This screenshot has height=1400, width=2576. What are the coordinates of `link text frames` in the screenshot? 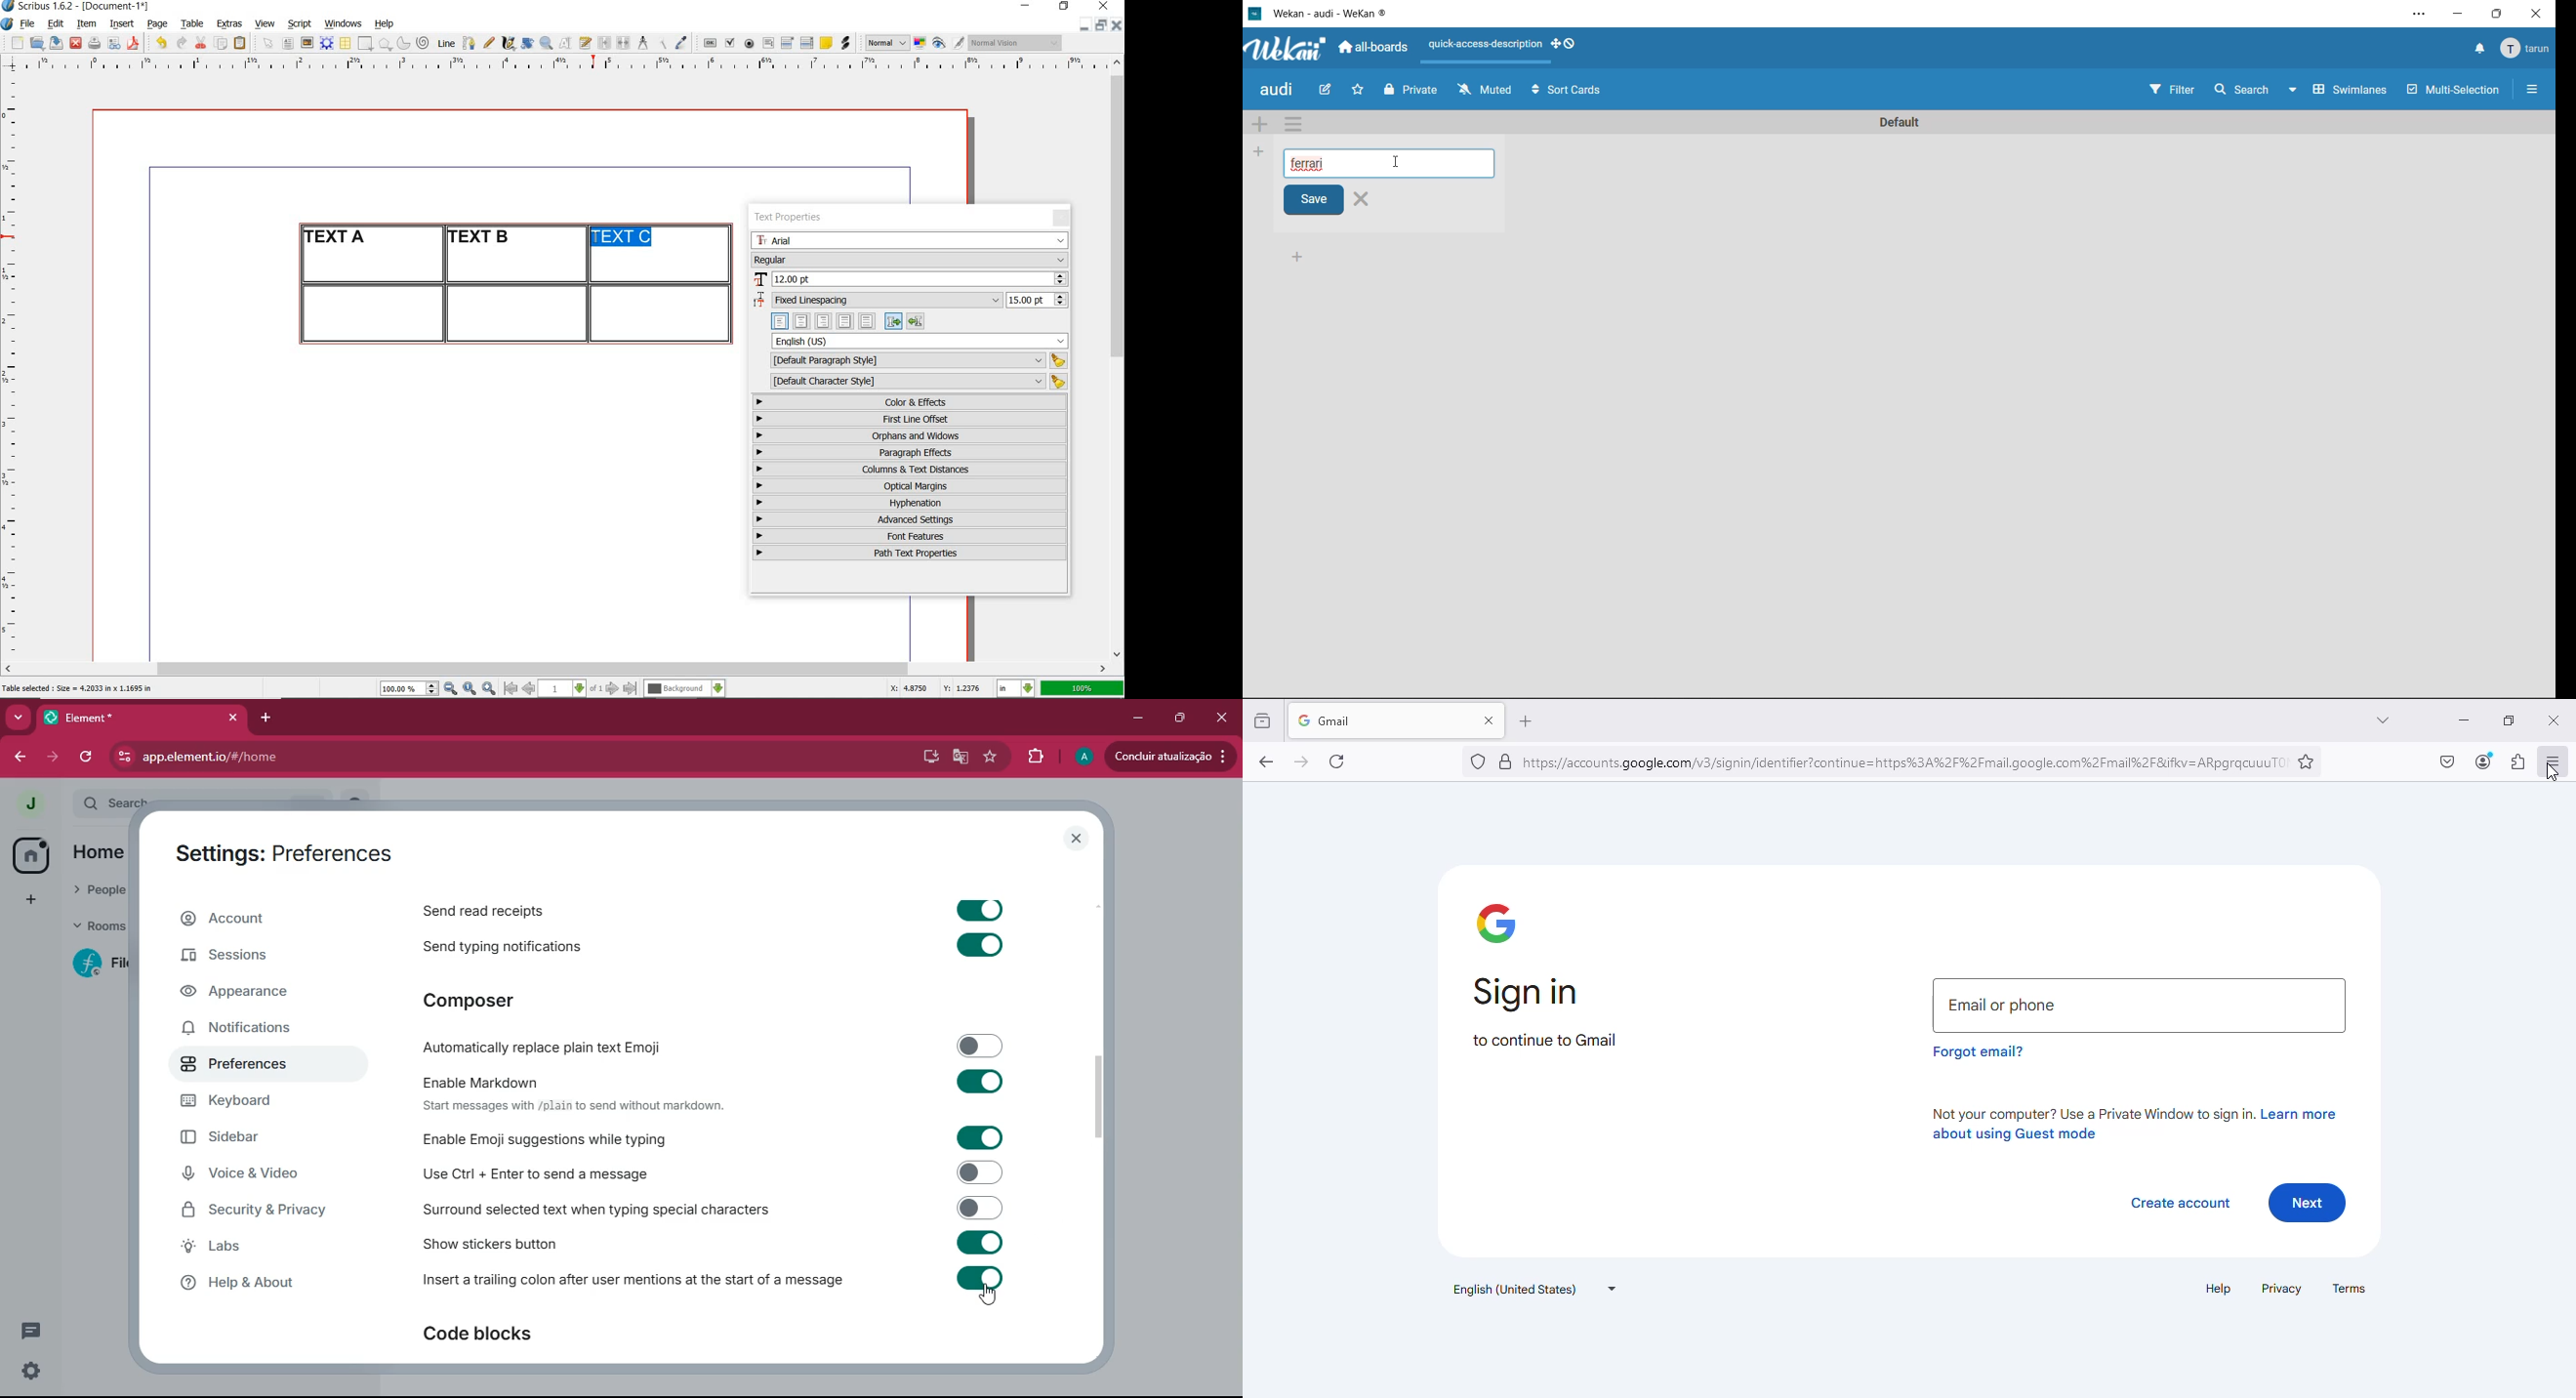 It's located at (605, 44).